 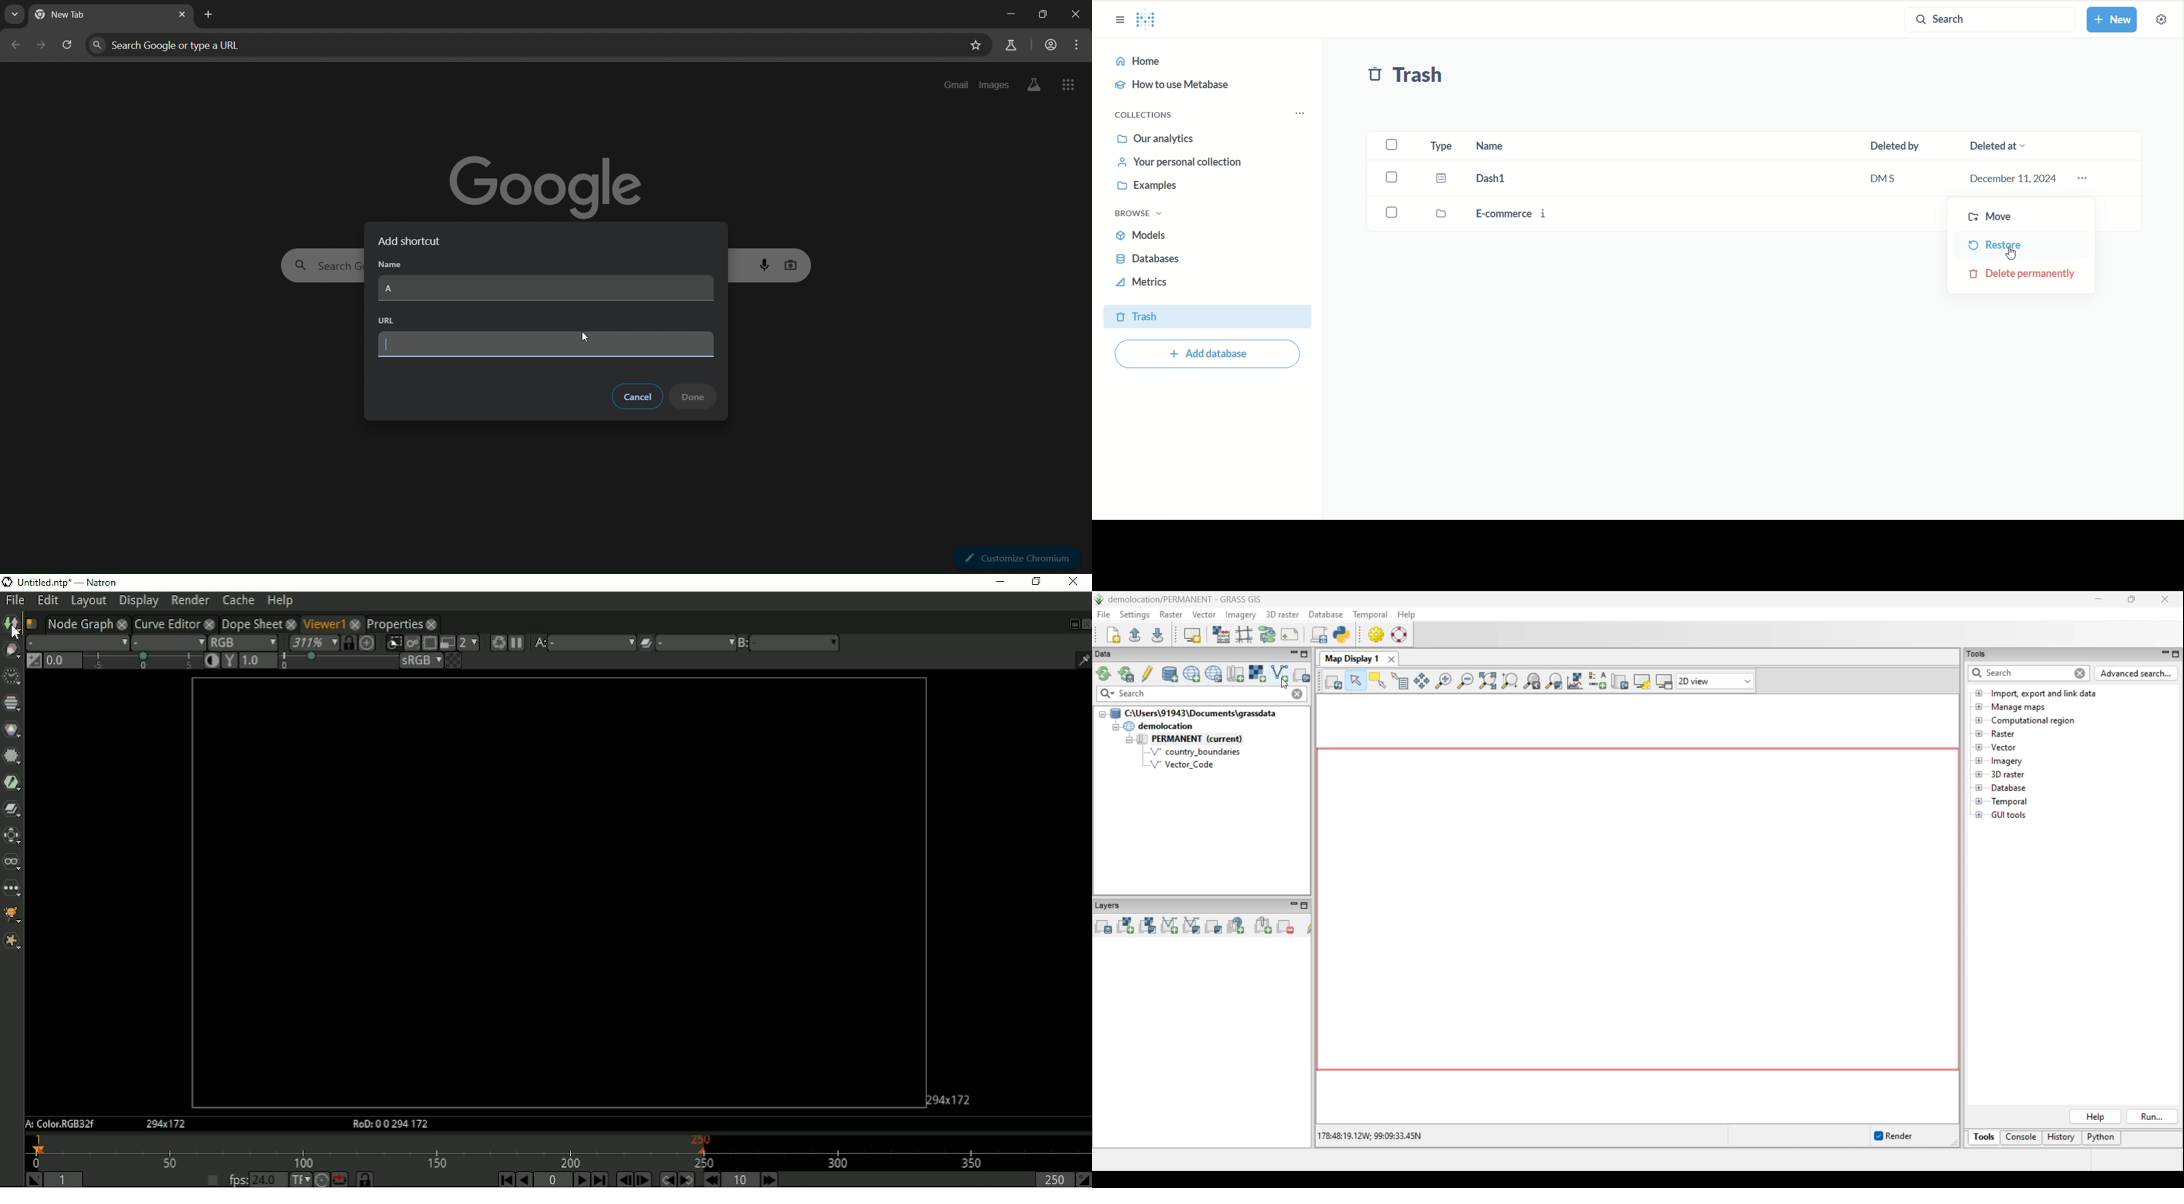 I want to click on bookmark page, so click(x=974, y=47).